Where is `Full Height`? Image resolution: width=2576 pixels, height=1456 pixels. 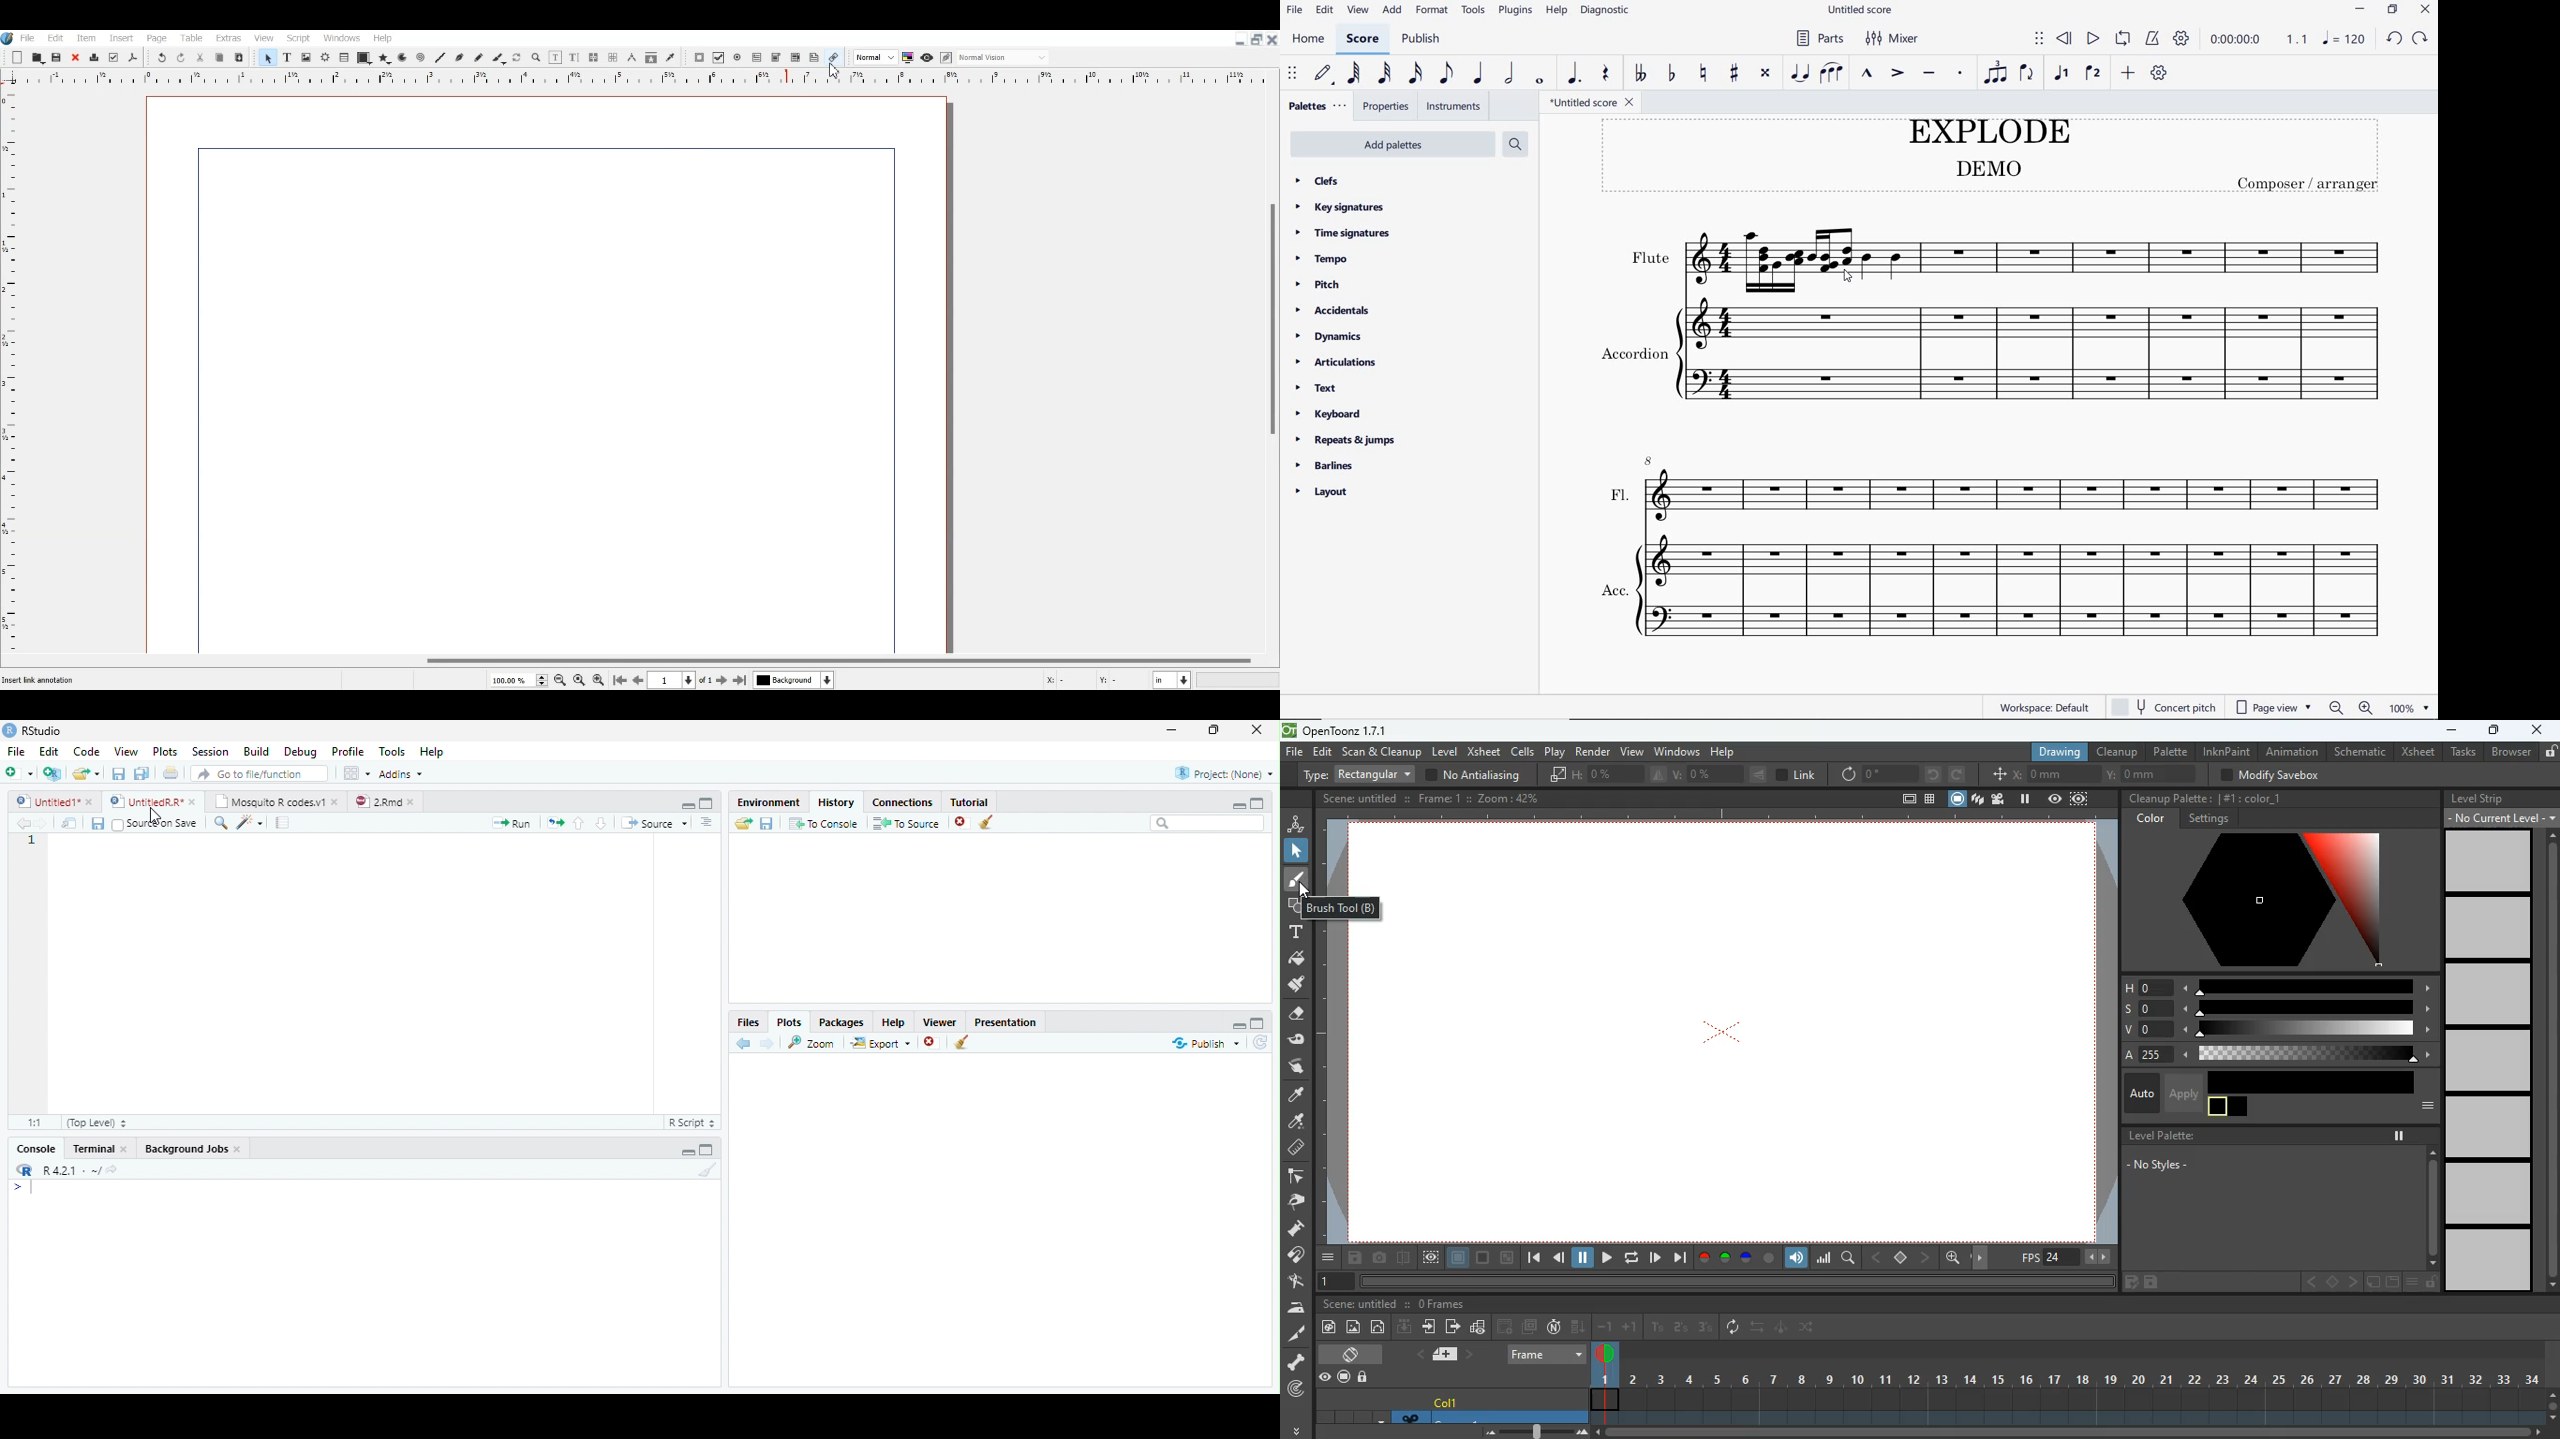 Full Height is located at coordinates (1259, 803).